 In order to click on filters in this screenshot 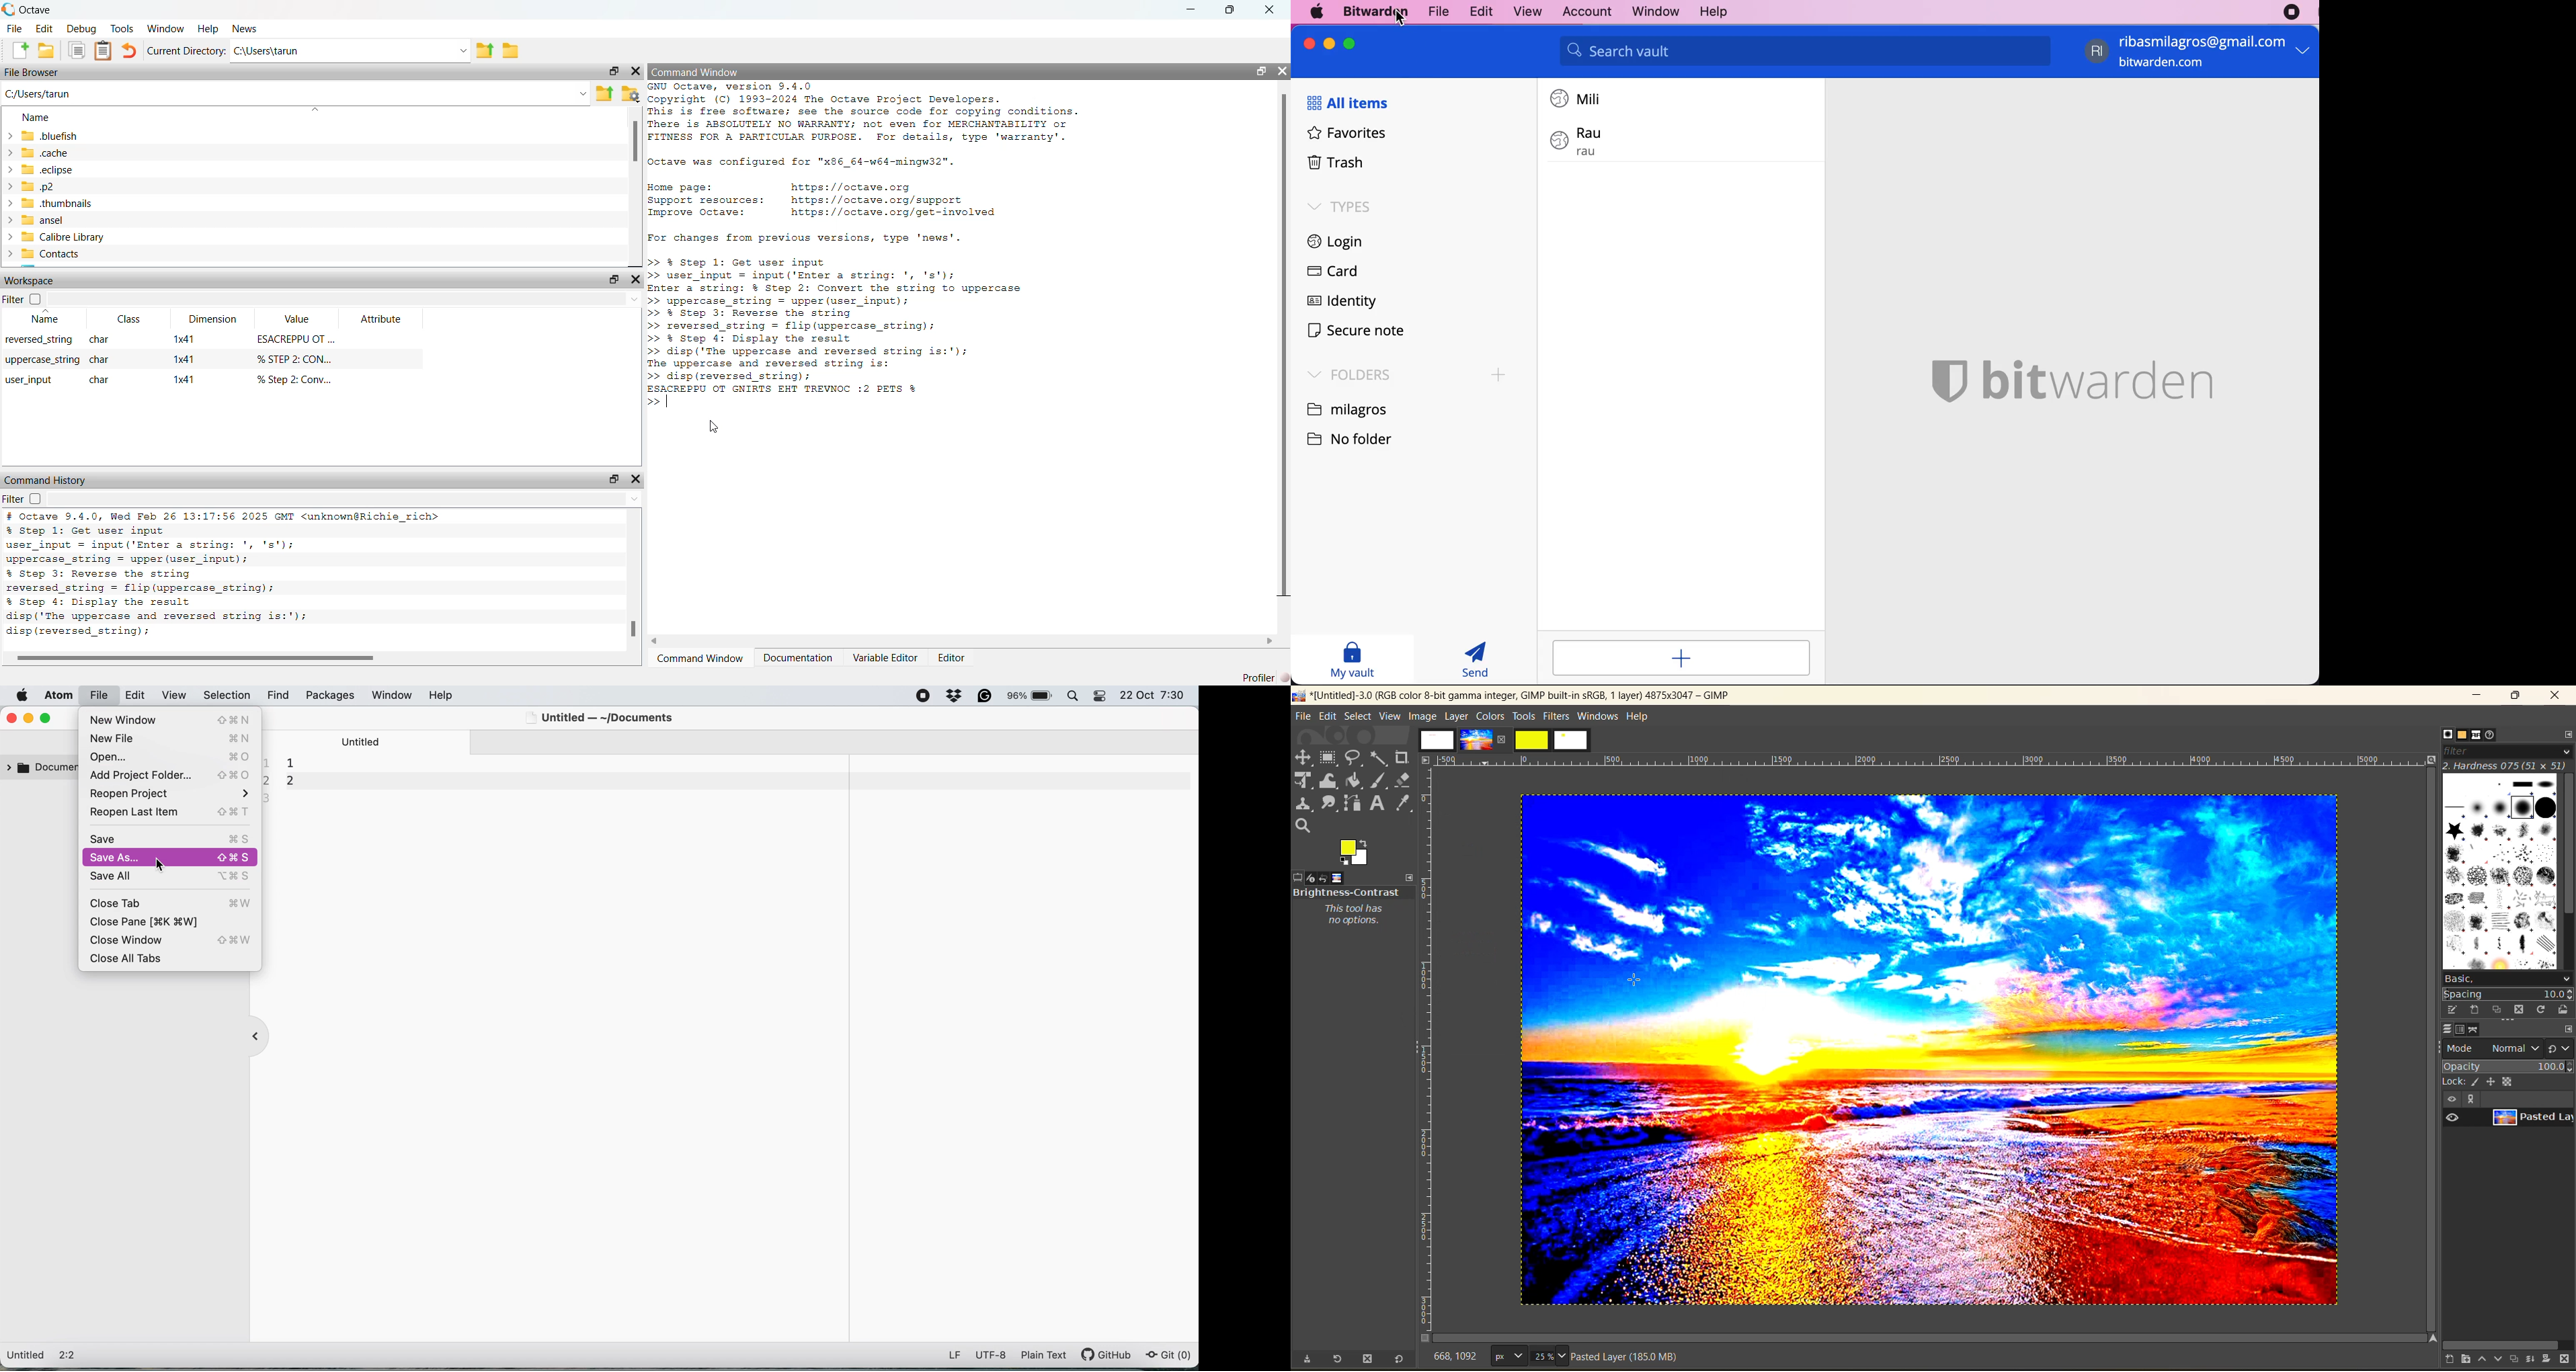, I will do `click(1558, 716)`.